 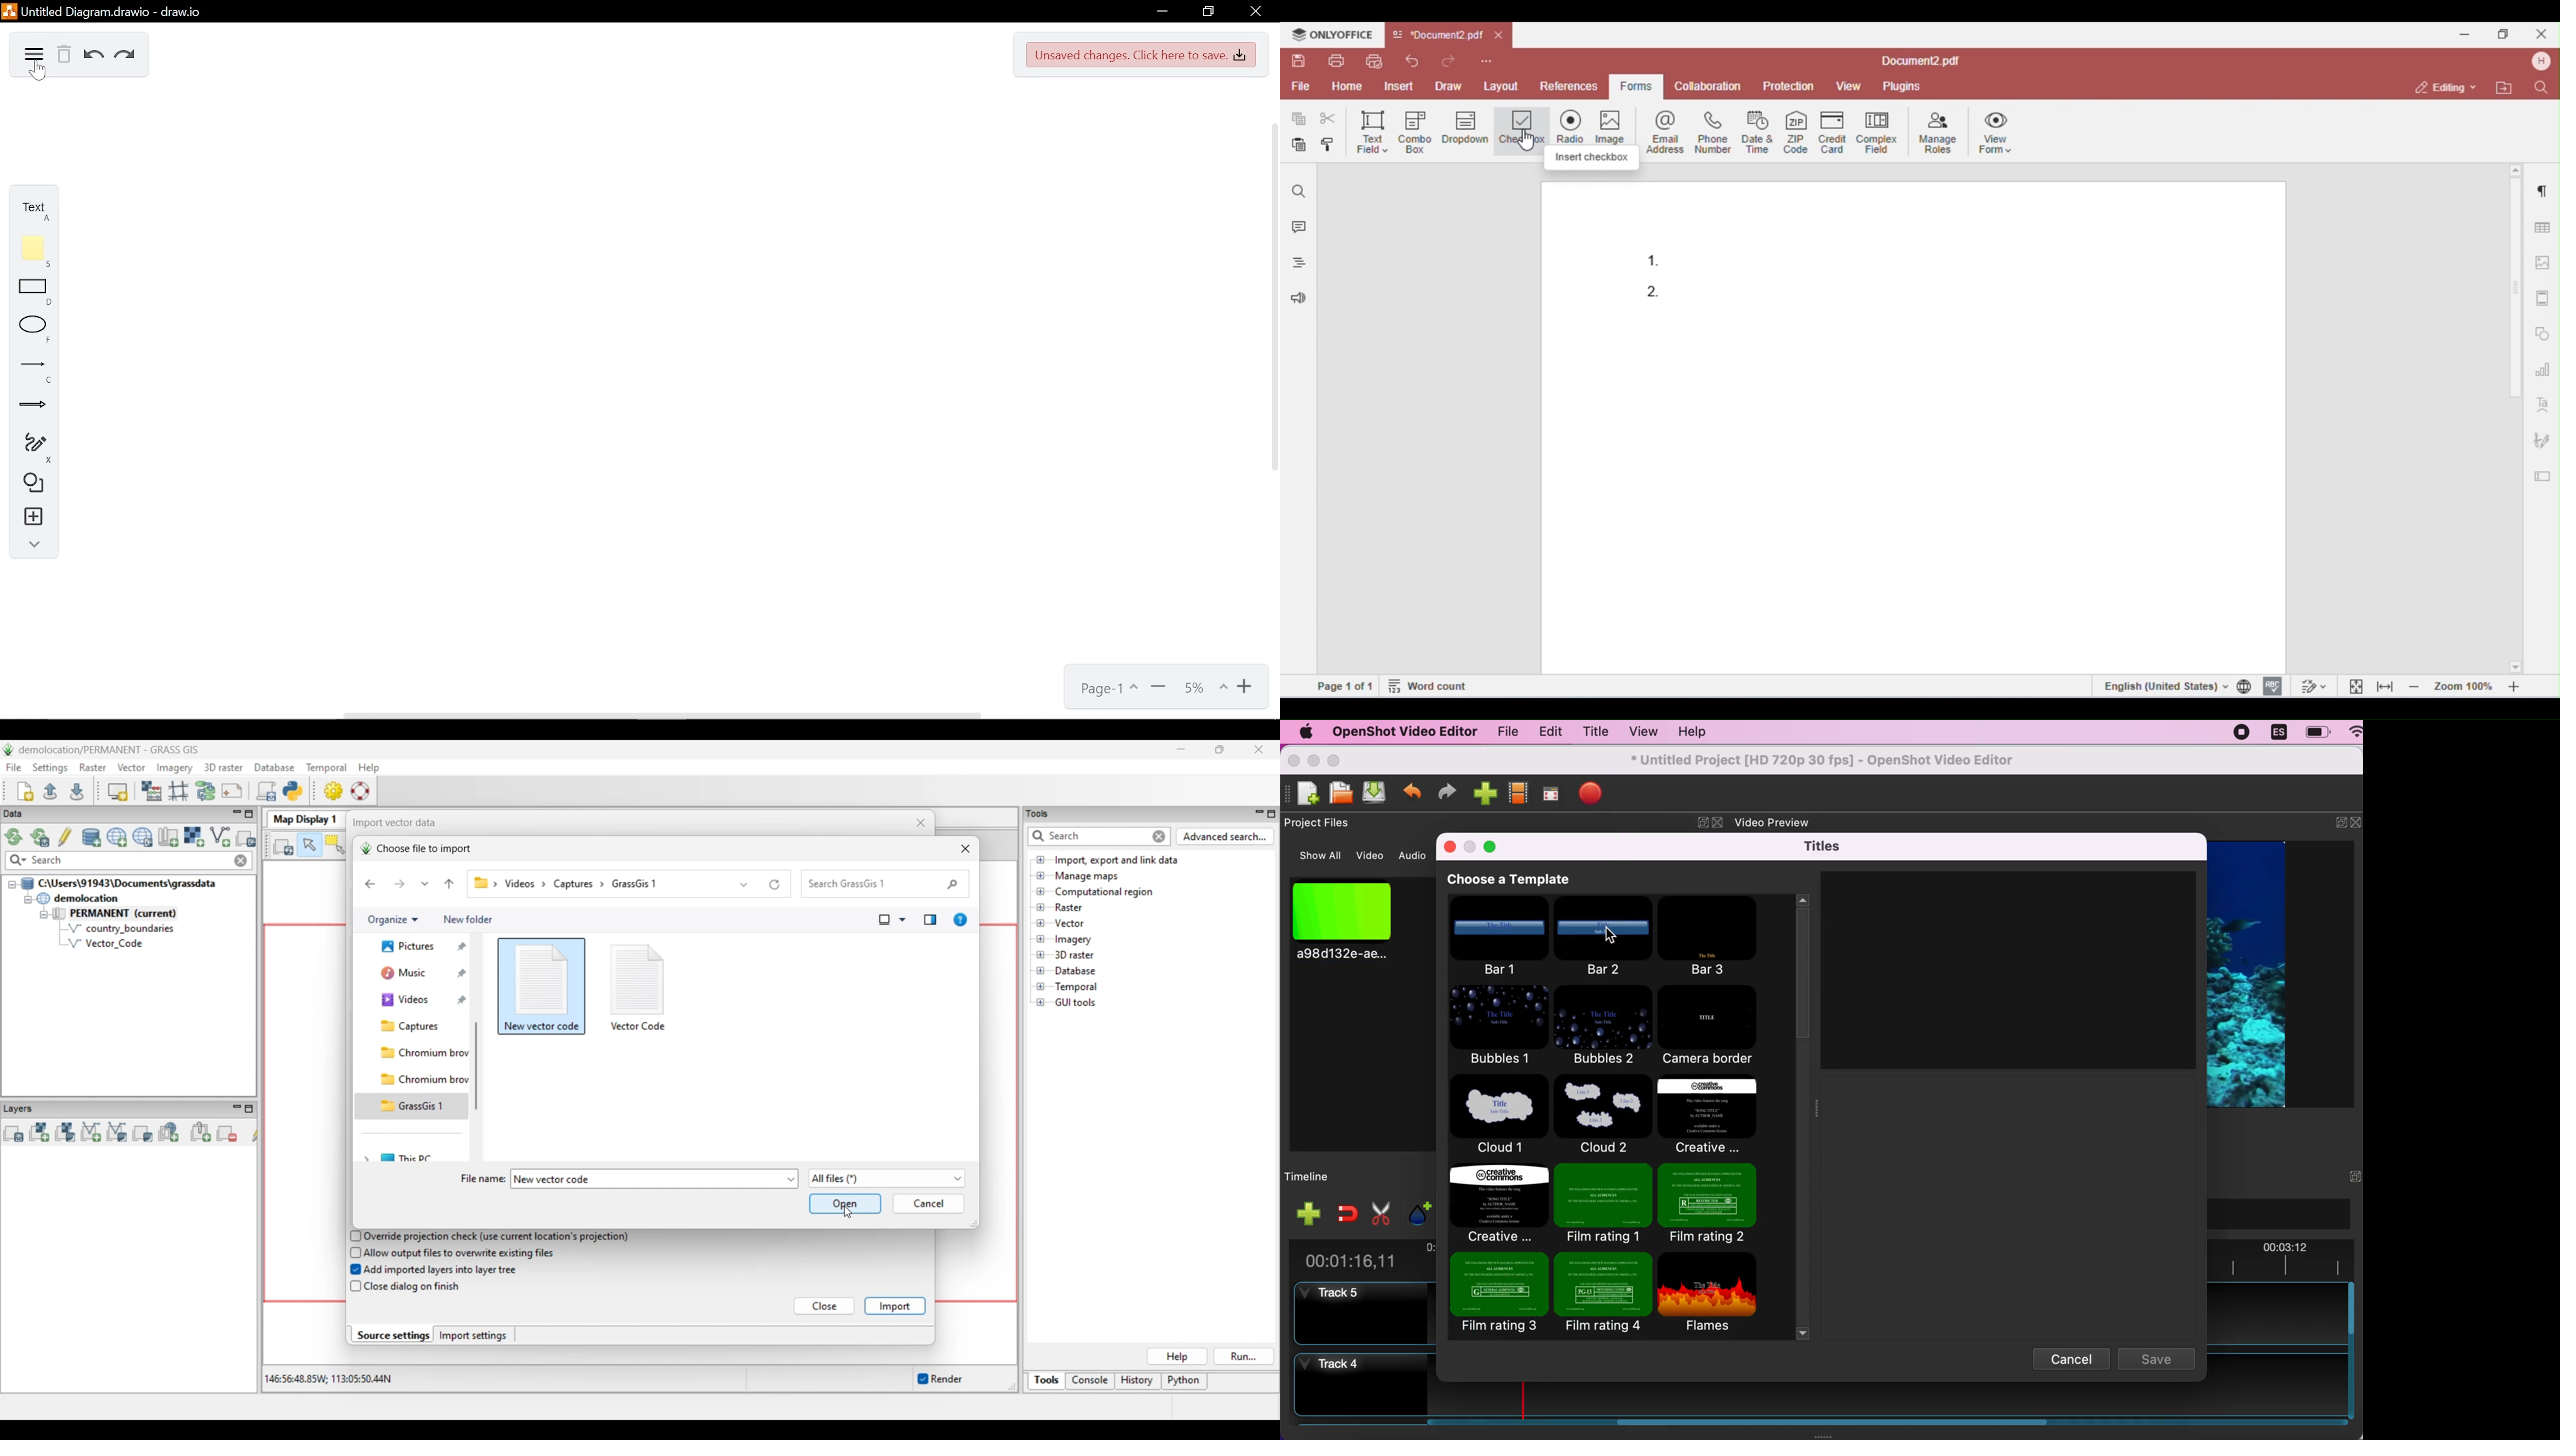 What do you see at coordinates (1485, 793) in the screenshot?
I see `import file` at bounding box center [1485, 793].